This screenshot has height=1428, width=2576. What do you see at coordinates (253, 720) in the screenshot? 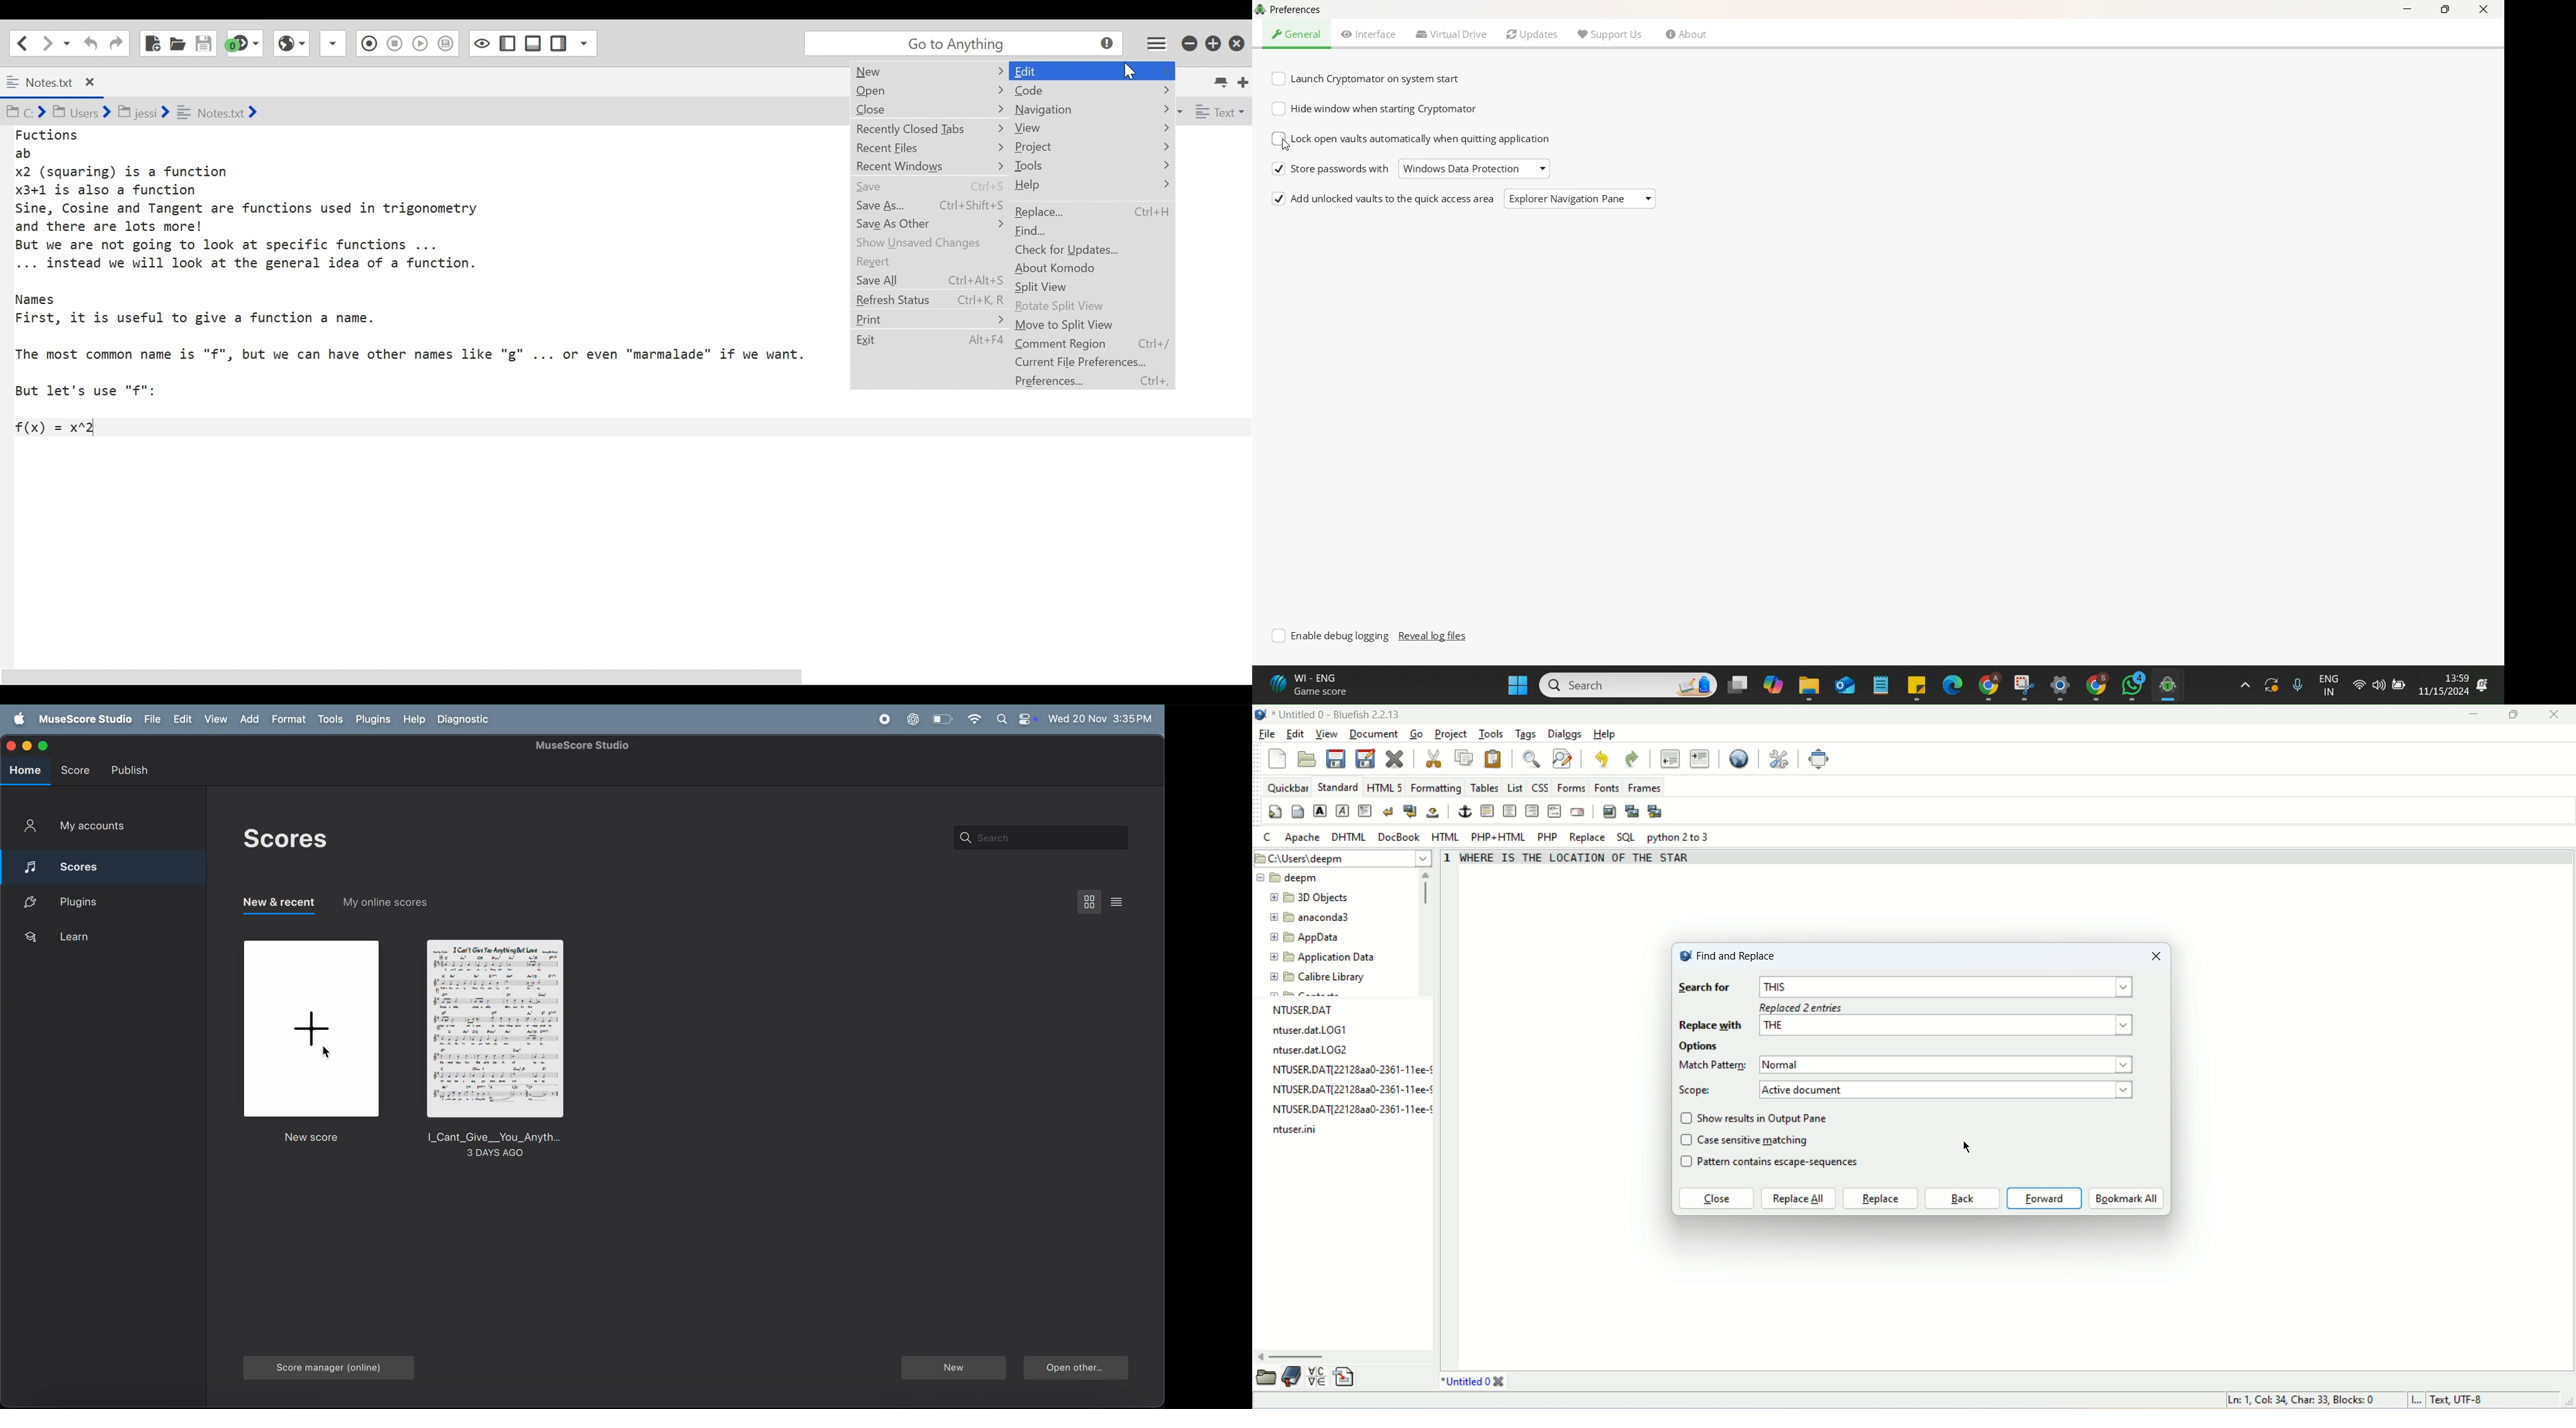
I see `add` at bounding box center [253, 720].